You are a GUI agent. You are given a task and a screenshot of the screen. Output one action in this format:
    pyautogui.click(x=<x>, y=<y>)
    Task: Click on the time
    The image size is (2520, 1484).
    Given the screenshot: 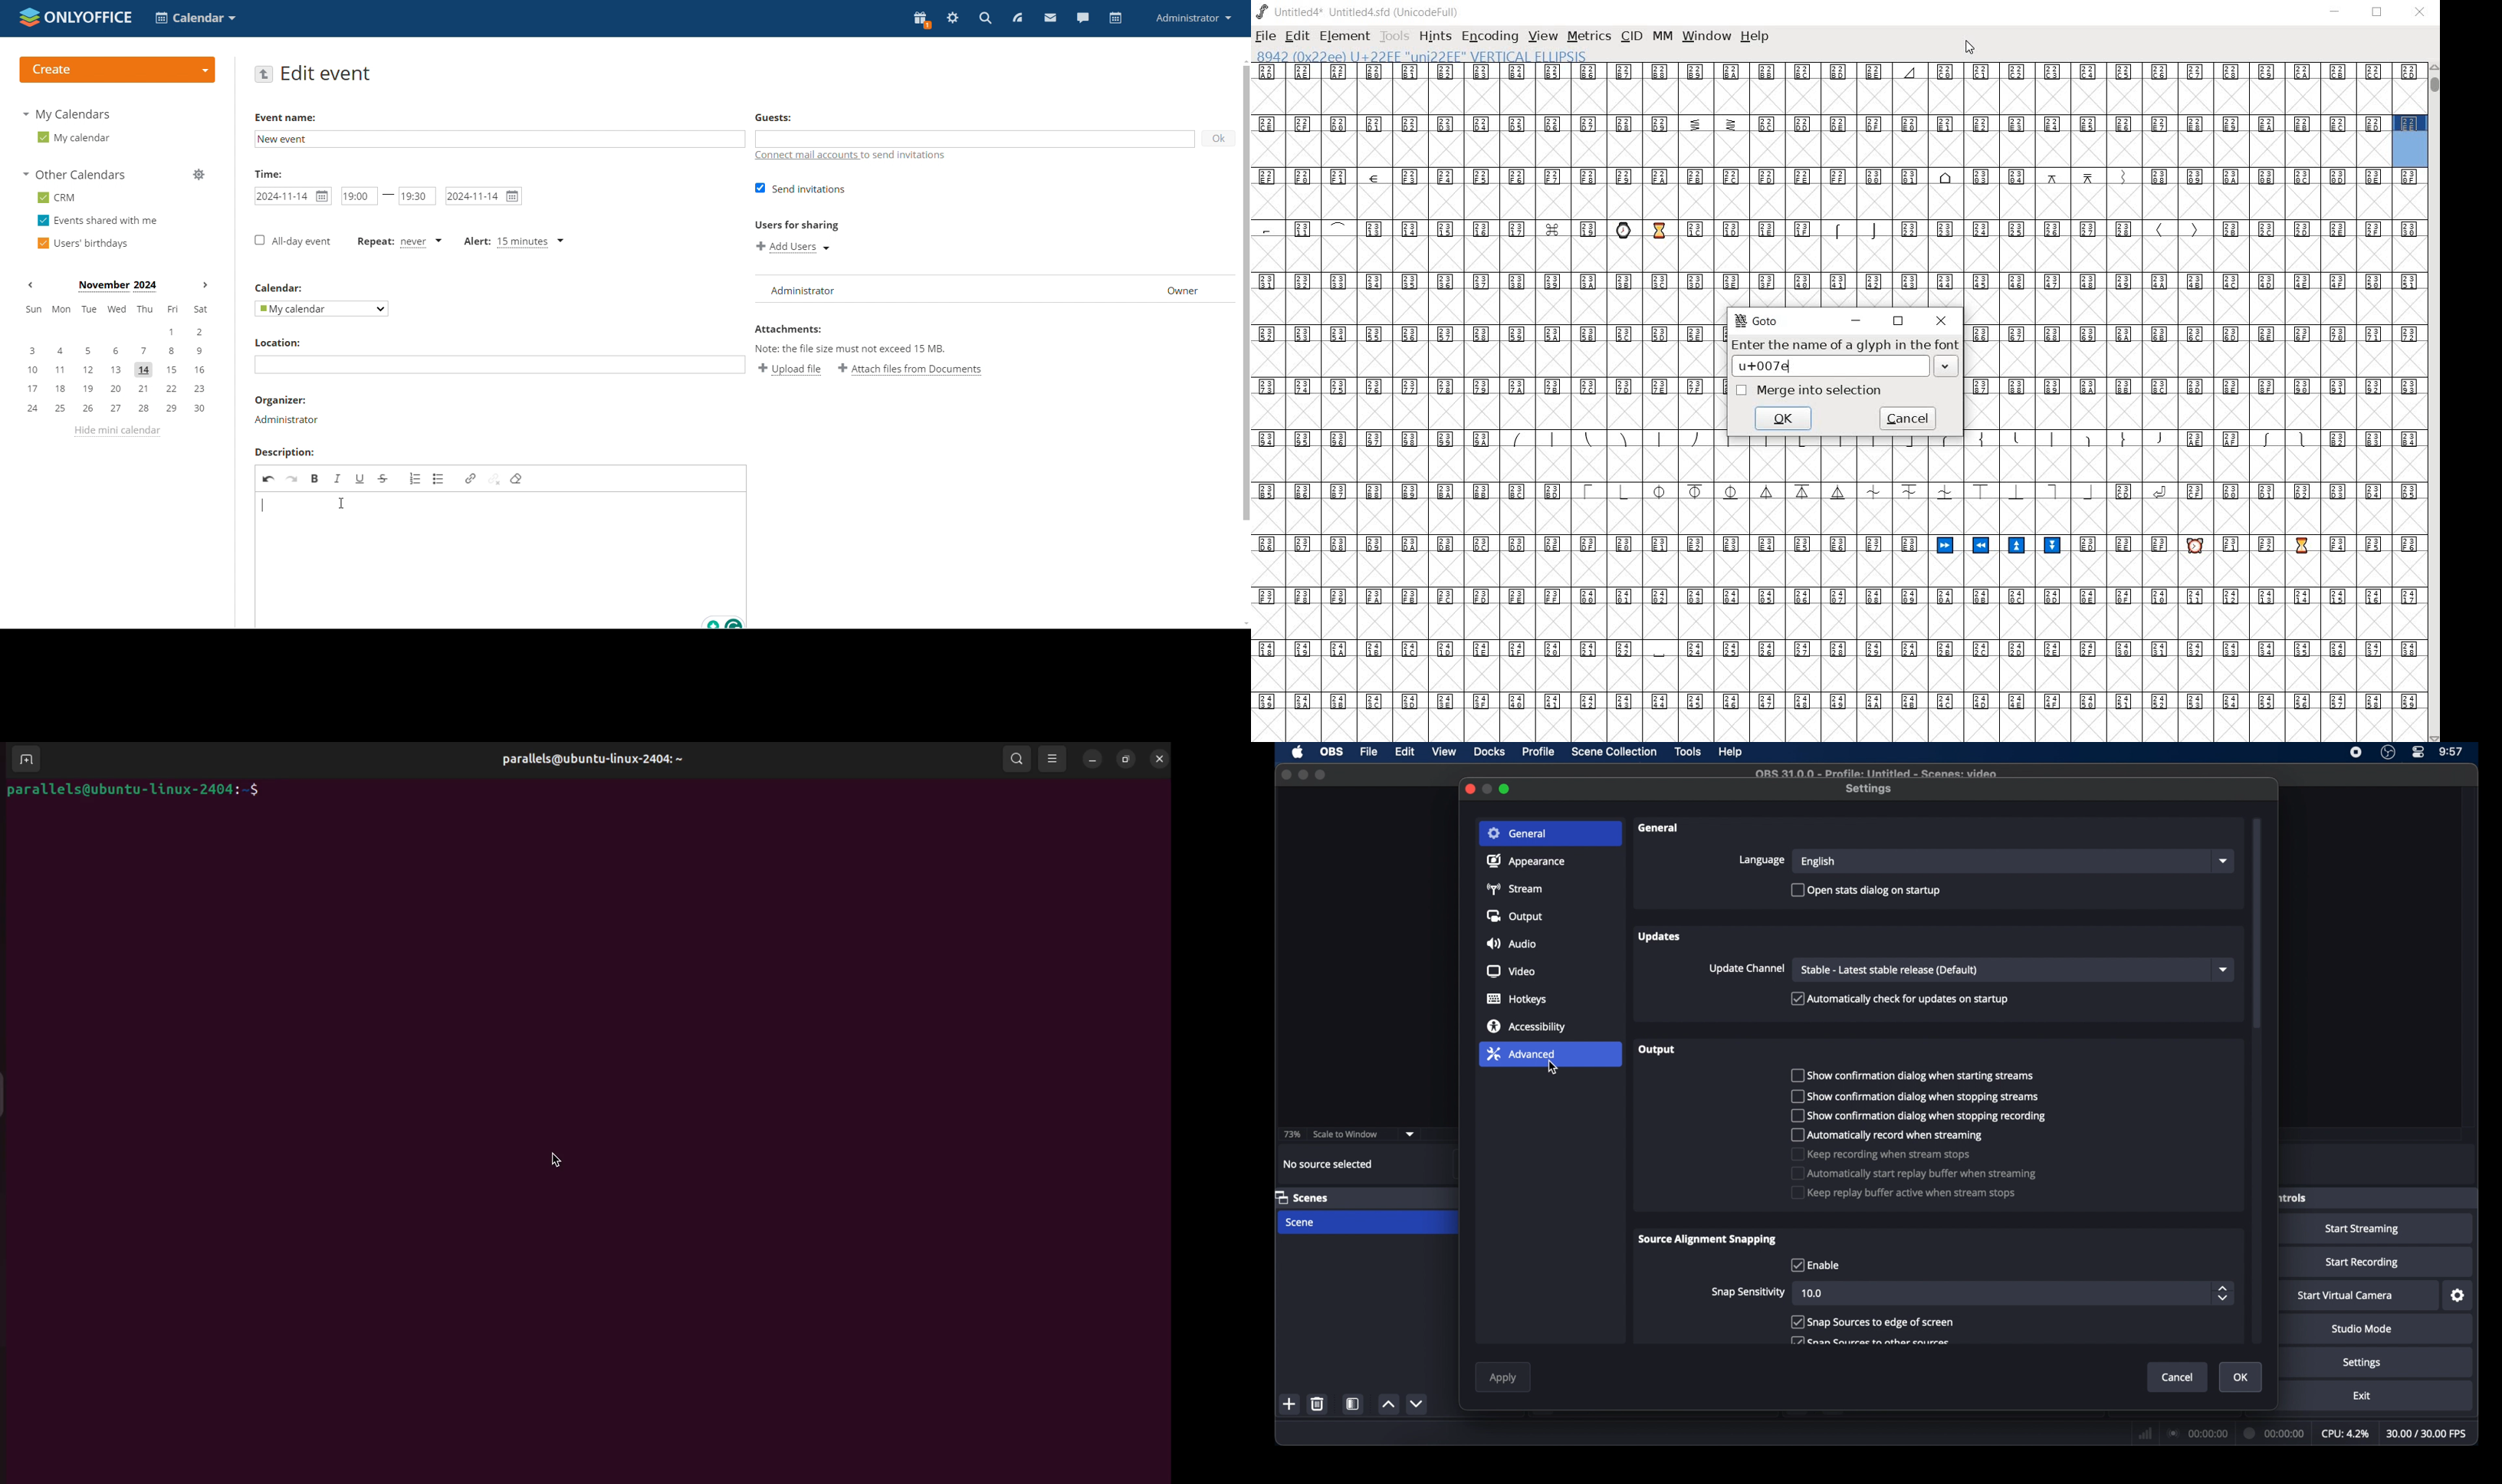 What is the action you would take?
    pyautogui.click(x=2452, y=752)
    